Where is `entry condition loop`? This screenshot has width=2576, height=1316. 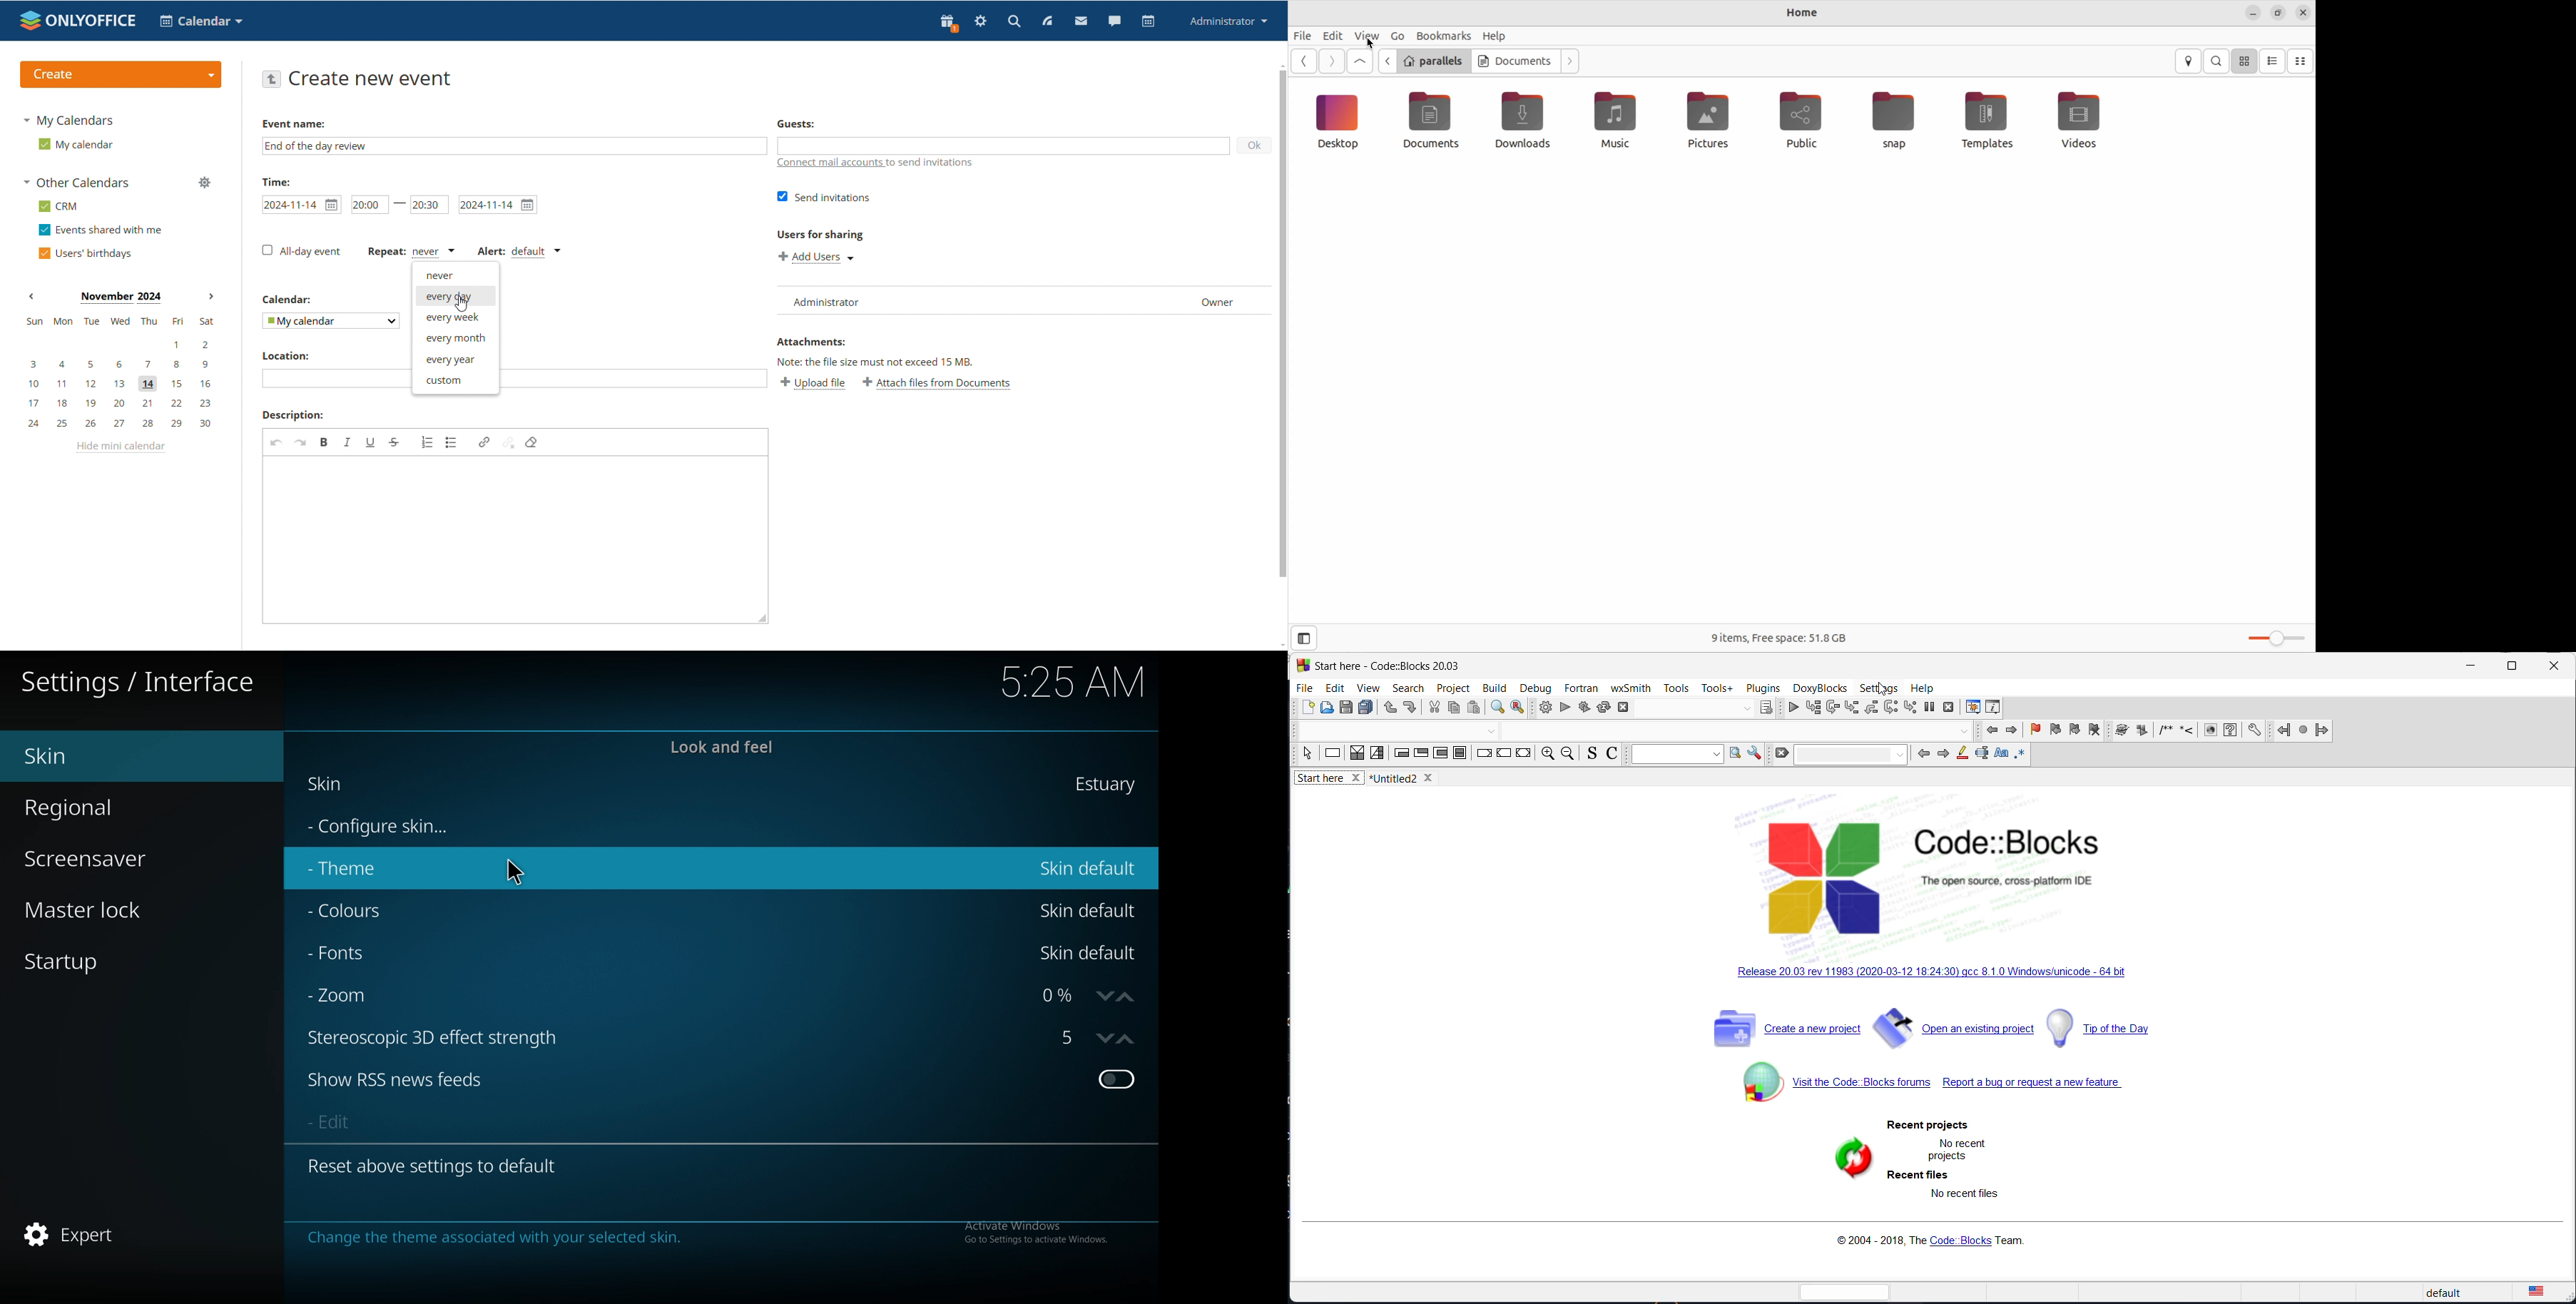 entry condition loop is located at coordinates (1401, 755).